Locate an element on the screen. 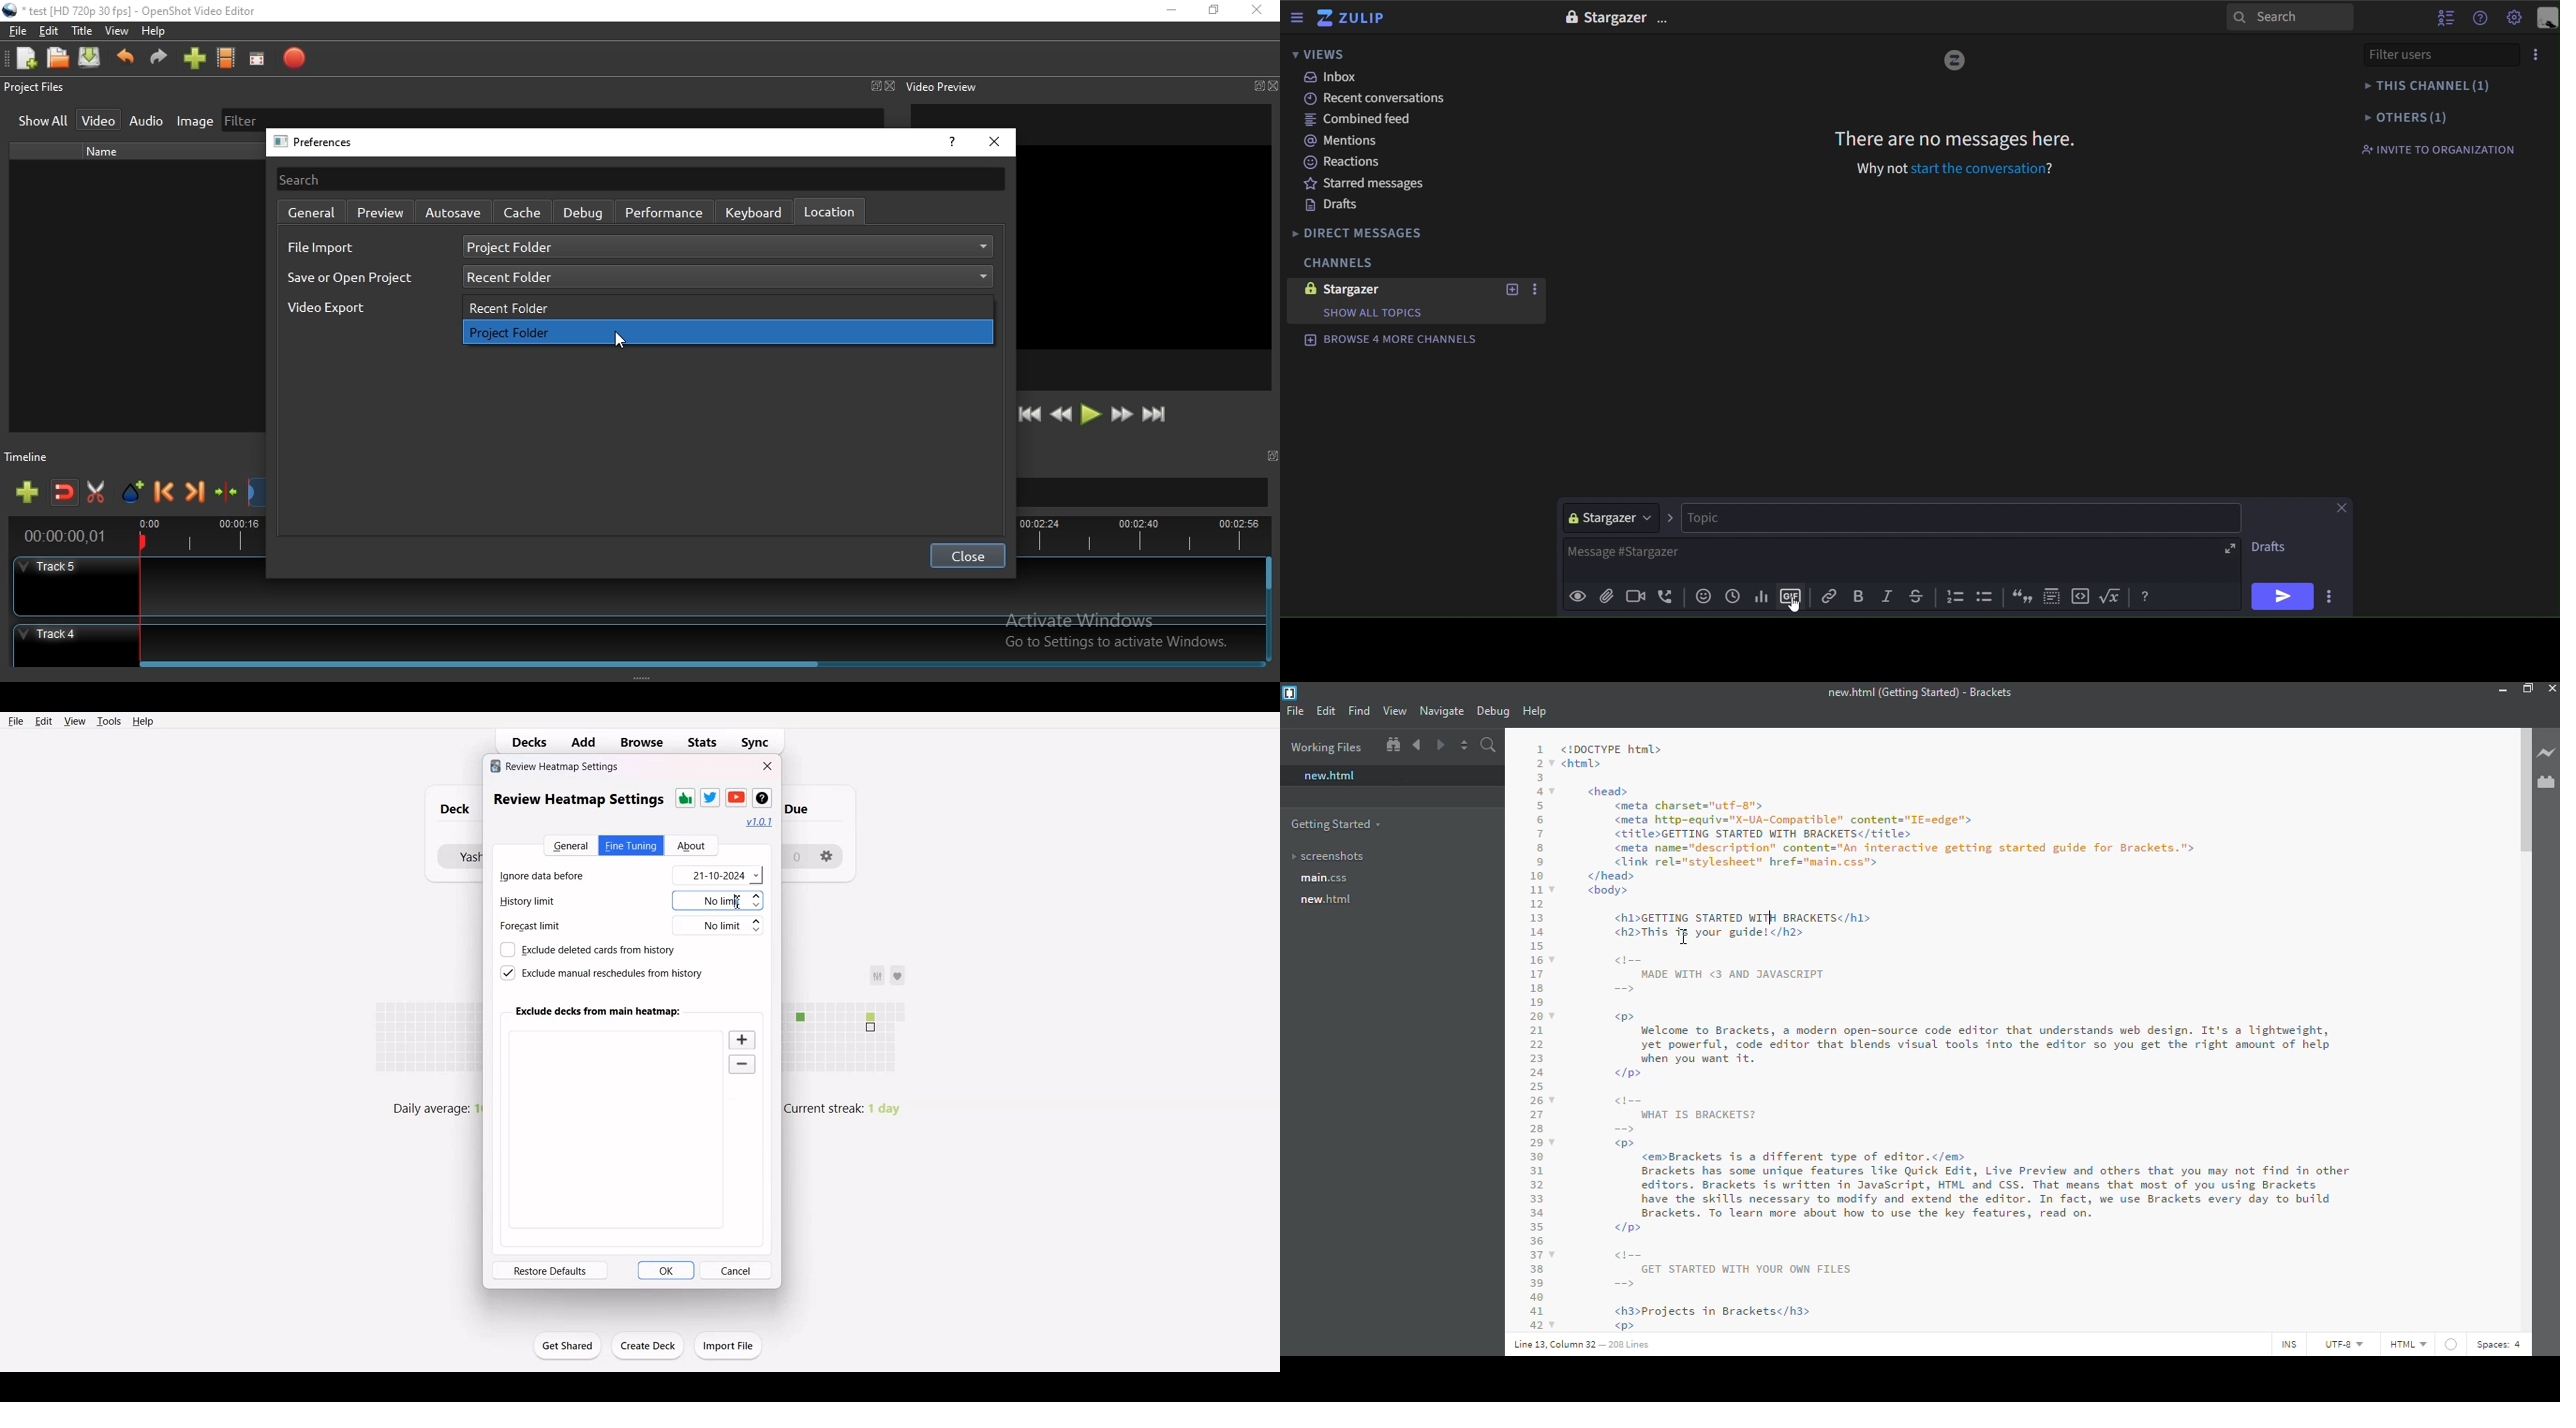 This screenshot has width=2576, height=1428. Help is located at coordinates (142, 721).